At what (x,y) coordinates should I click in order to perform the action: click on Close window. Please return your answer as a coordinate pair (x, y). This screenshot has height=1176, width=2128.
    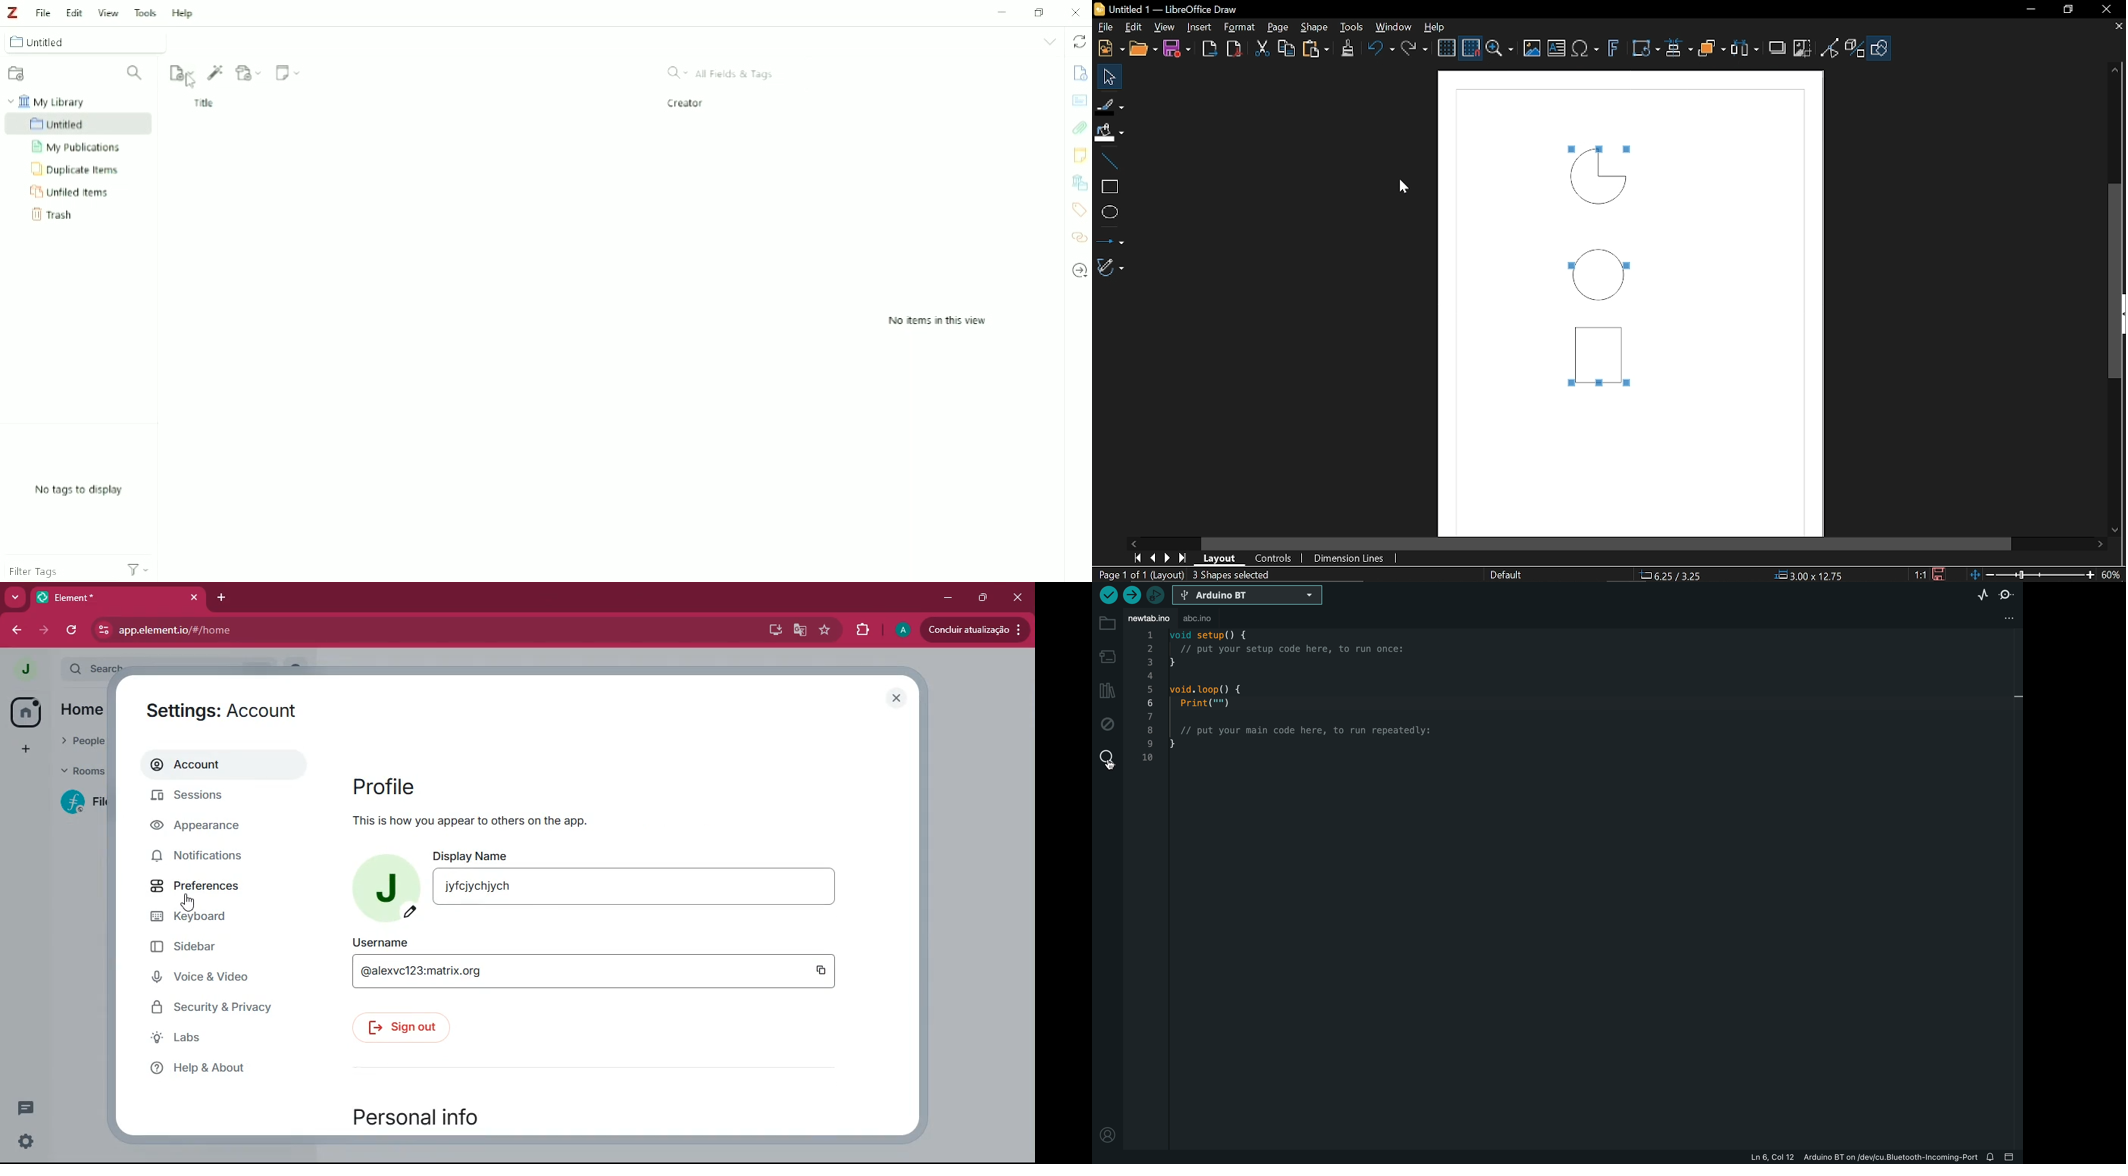
    Looking at the image, I should click on (2102, 10).